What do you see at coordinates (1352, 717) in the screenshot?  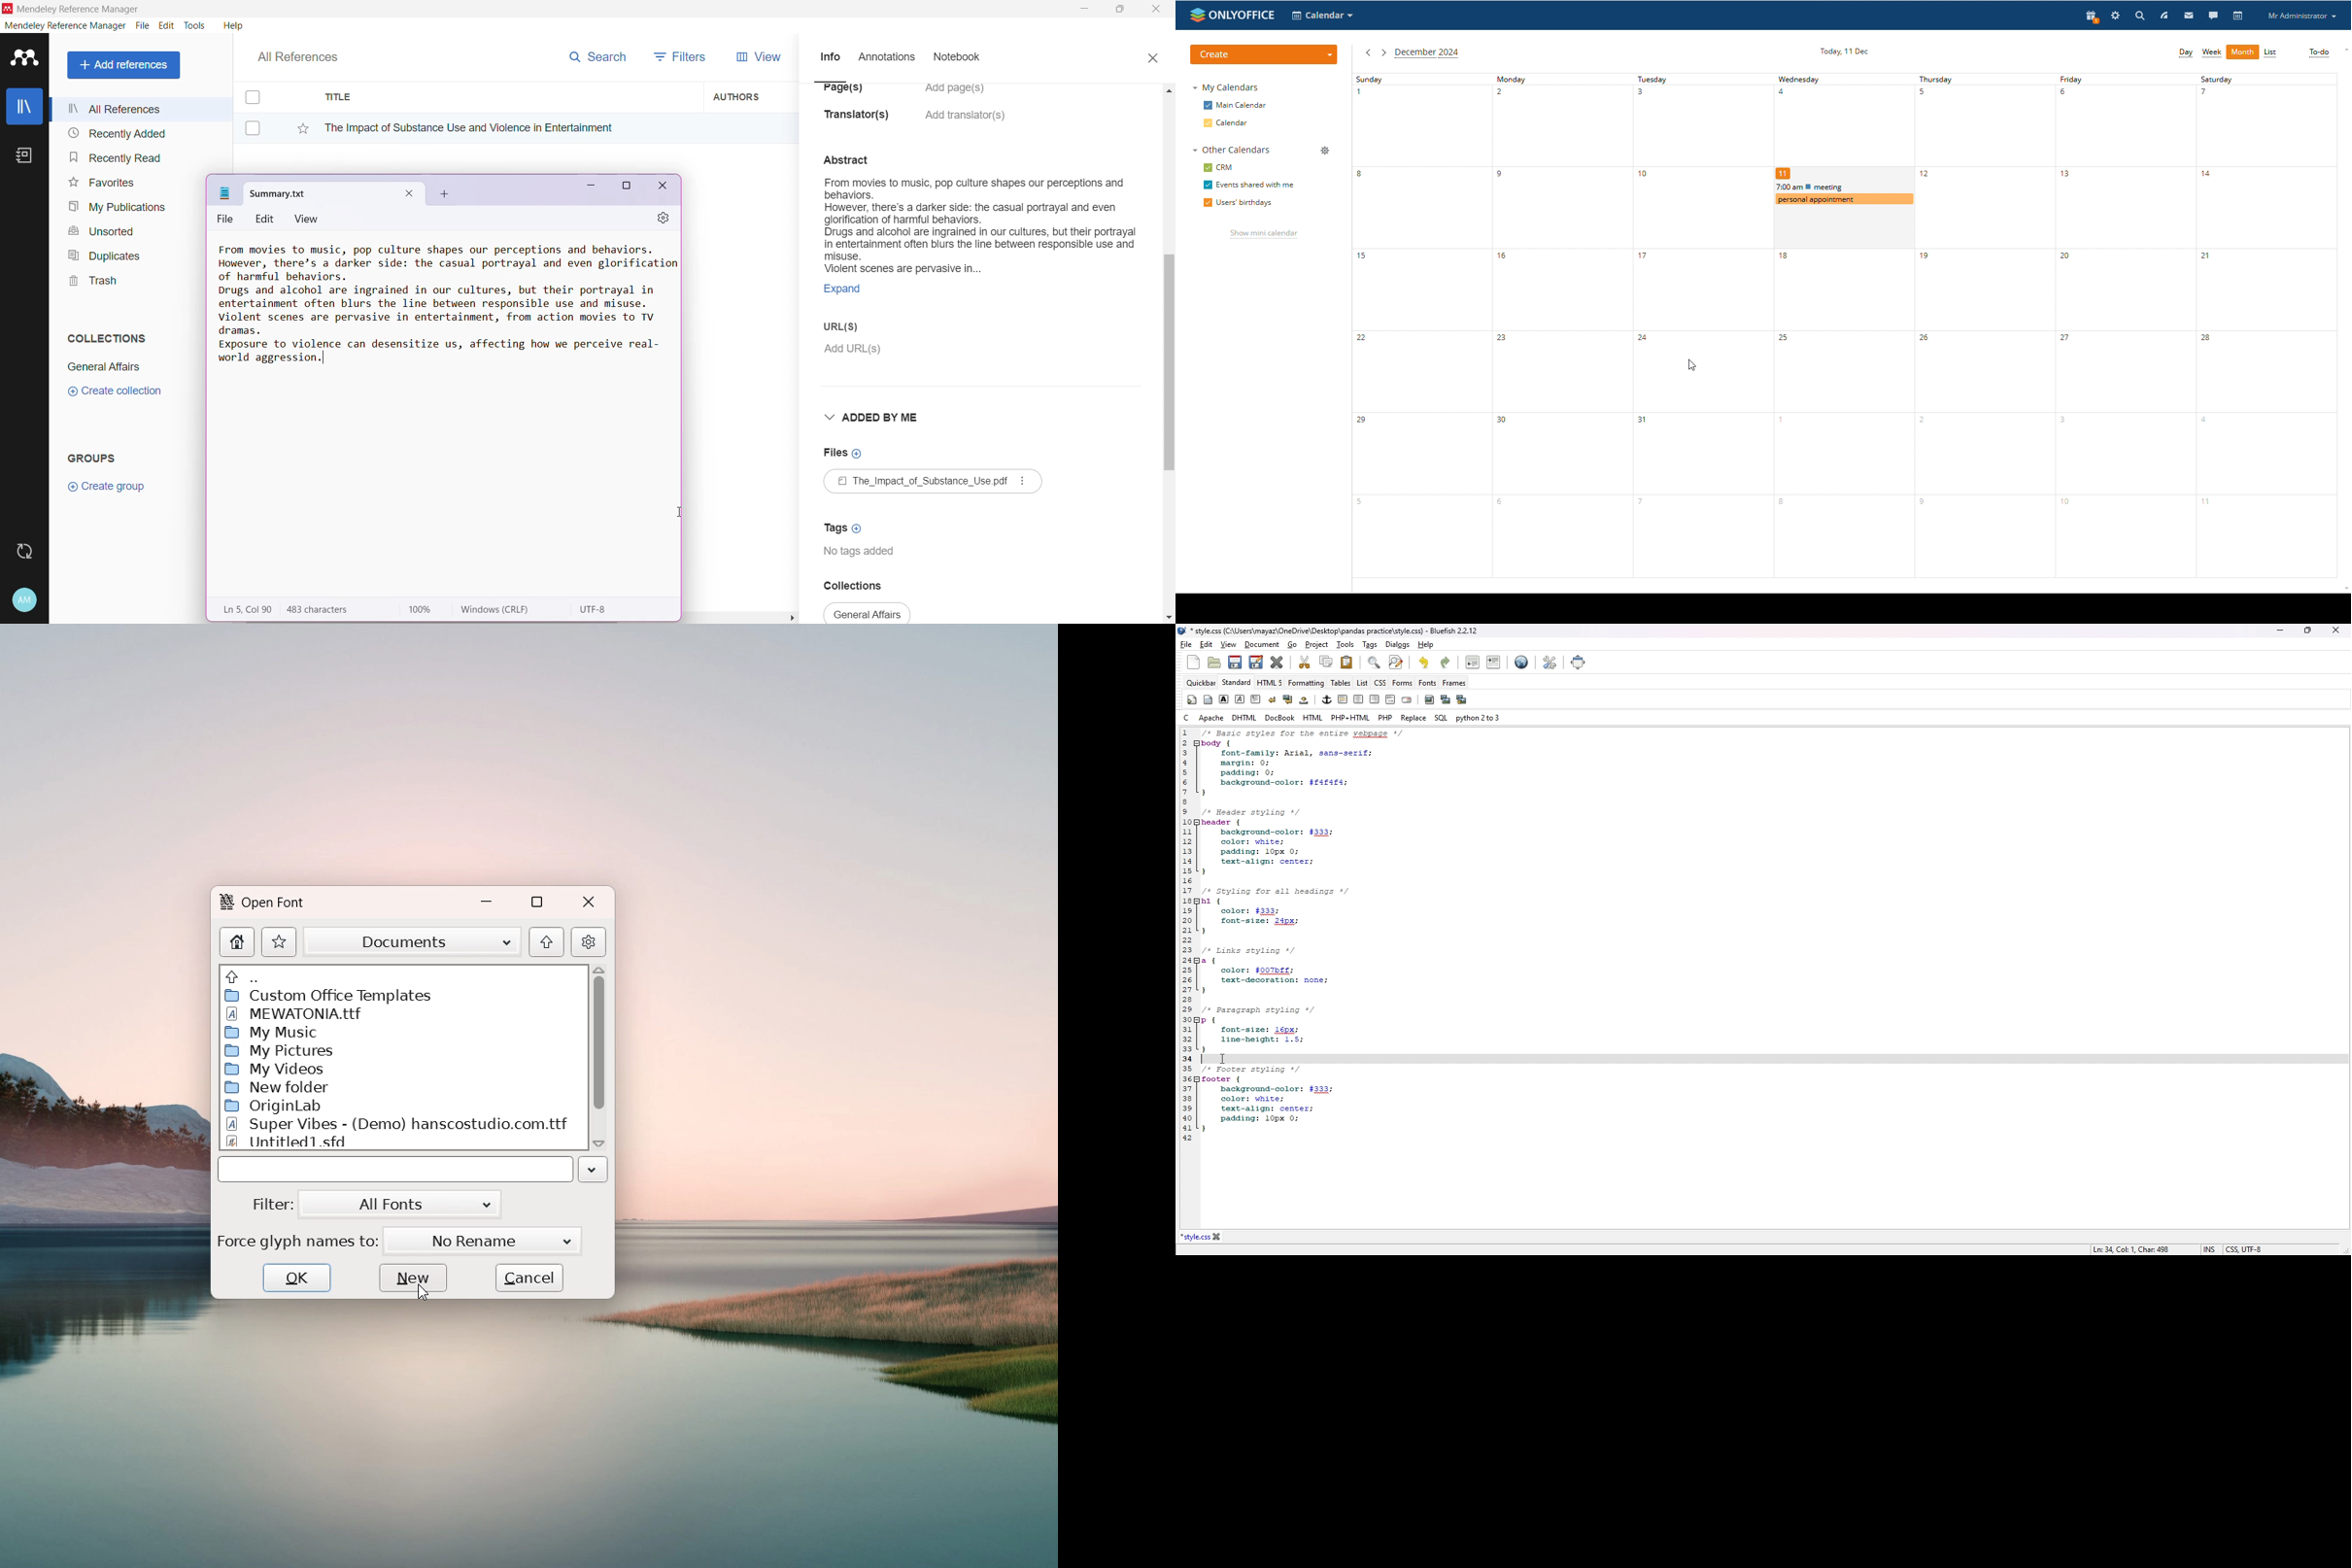 I see `php+html` at bounding box center [1352, 717].